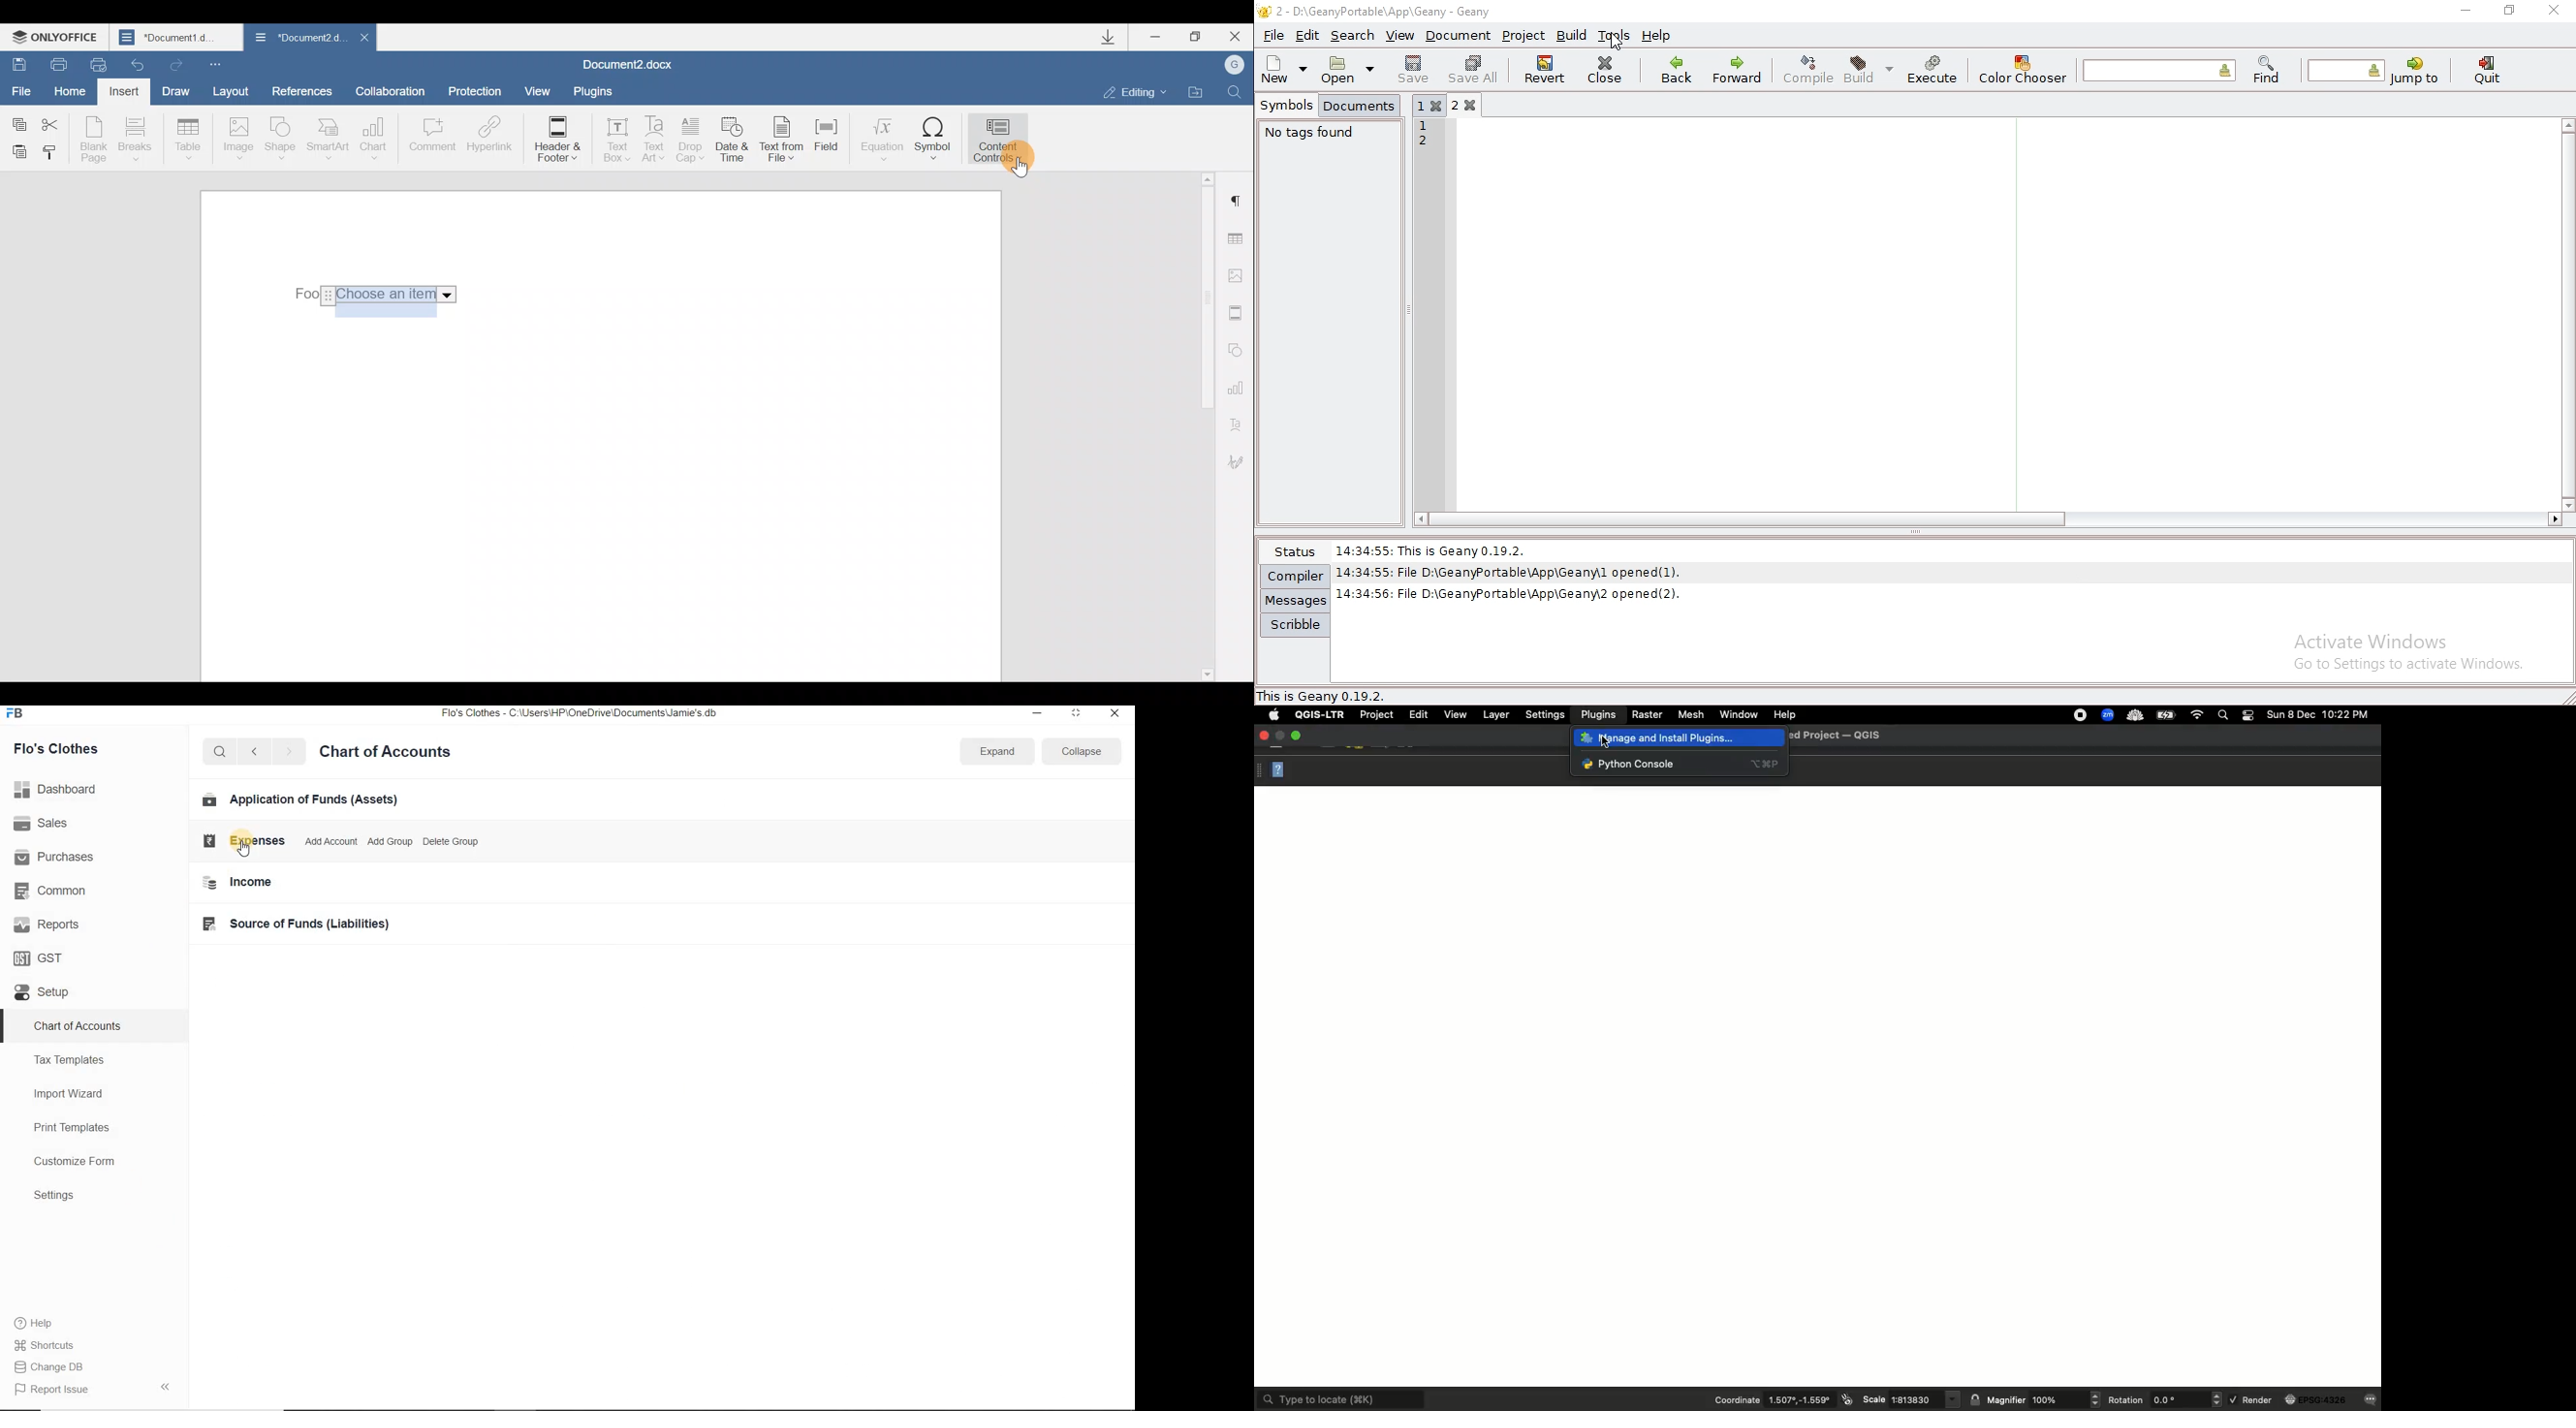 Image resolution: width=2576 pixels, height=1428 pixels. What do you see at coordinates (1426, 105) in the screenshot?
I see `` at bounding box center [1426, 105].